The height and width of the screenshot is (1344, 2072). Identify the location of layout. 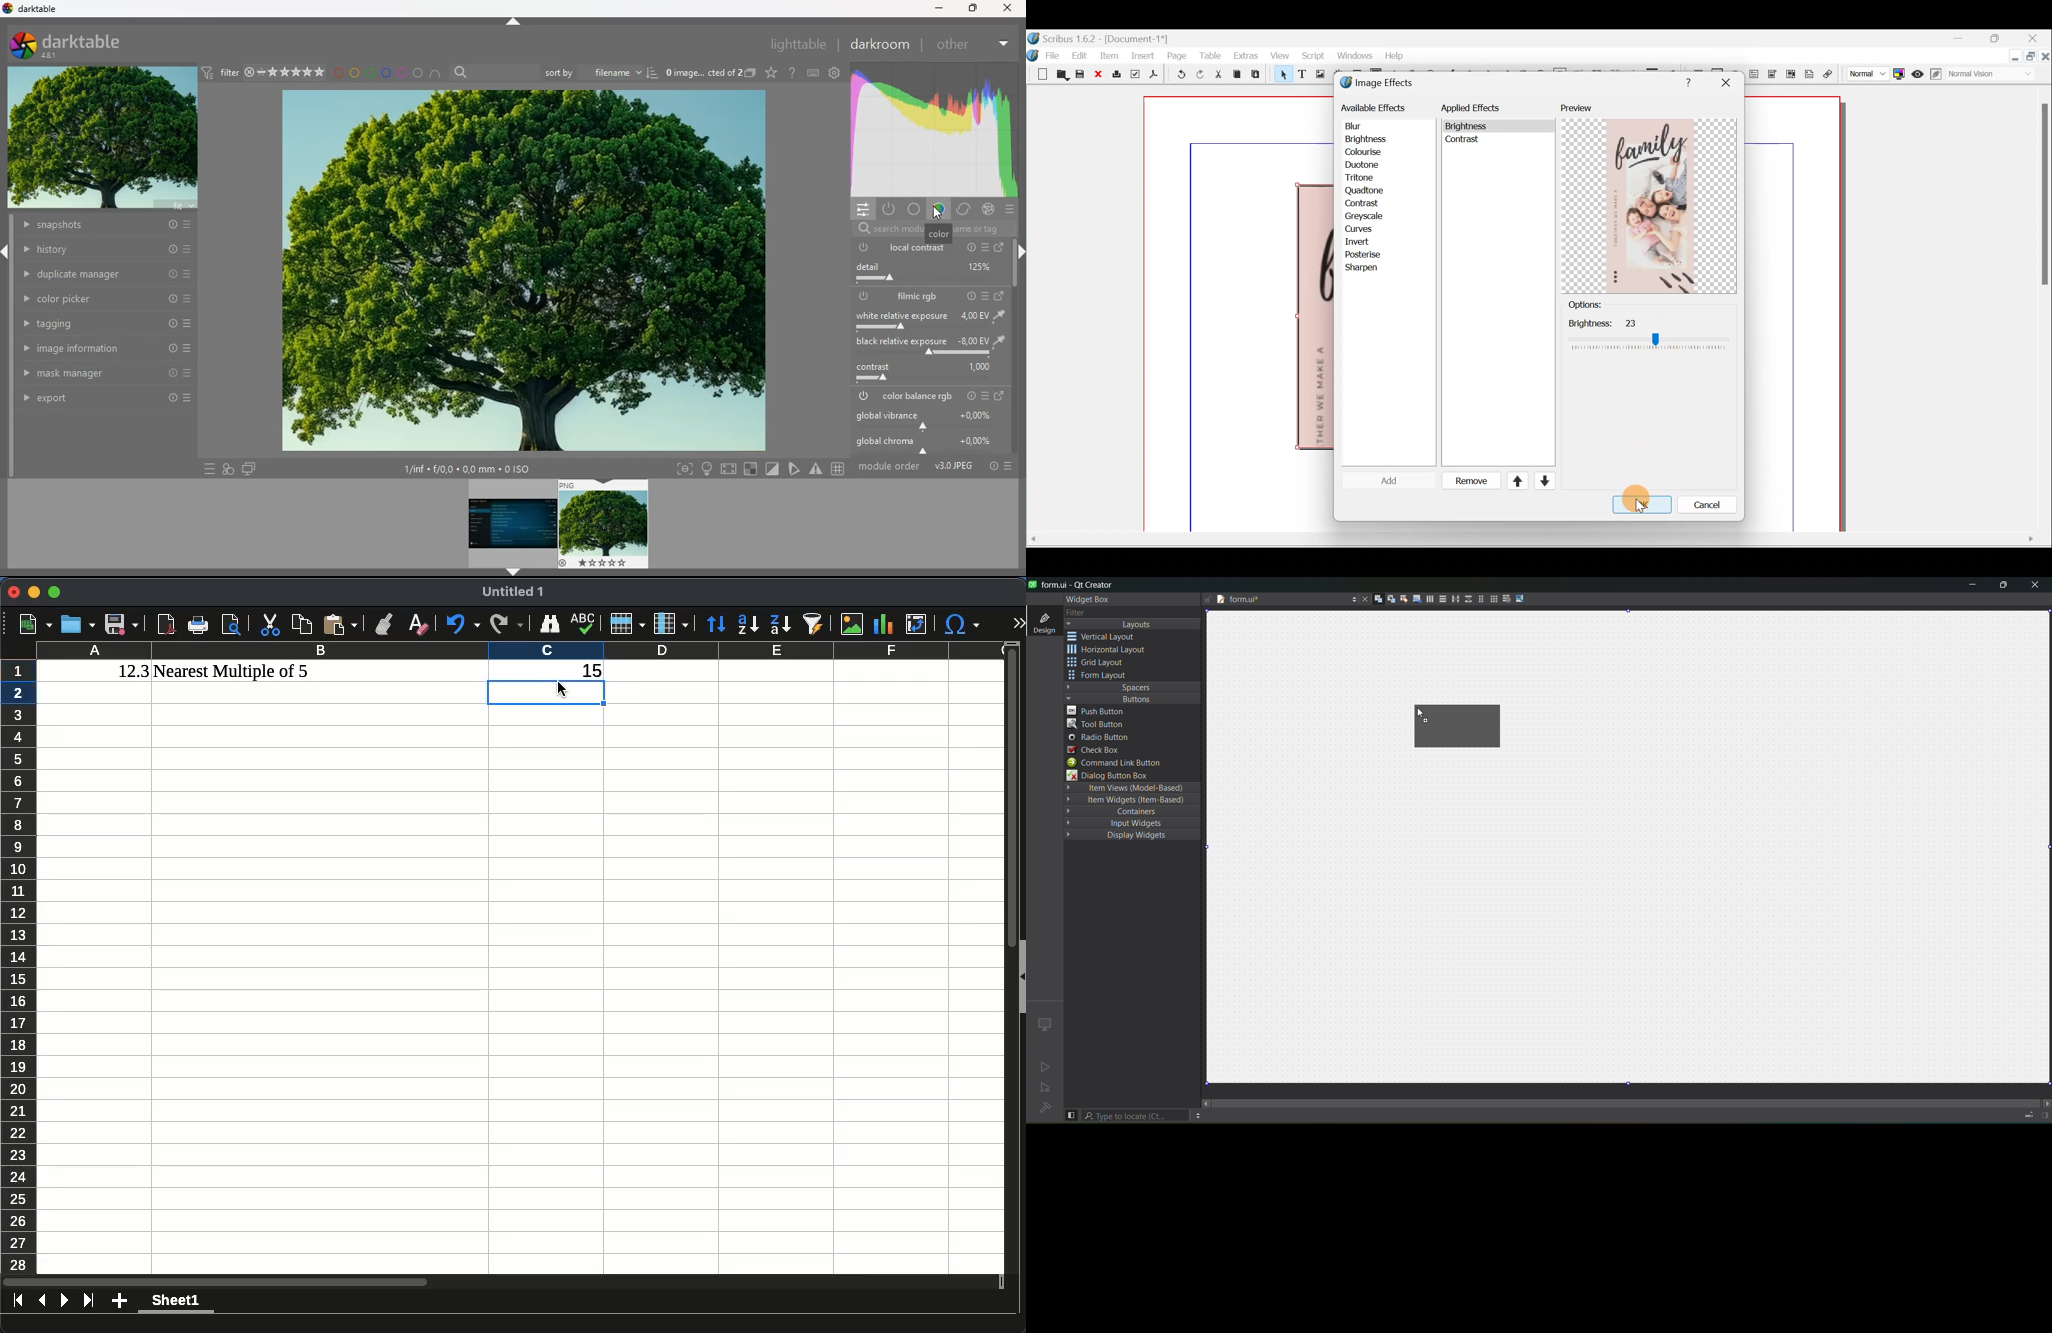
(1134, 625).